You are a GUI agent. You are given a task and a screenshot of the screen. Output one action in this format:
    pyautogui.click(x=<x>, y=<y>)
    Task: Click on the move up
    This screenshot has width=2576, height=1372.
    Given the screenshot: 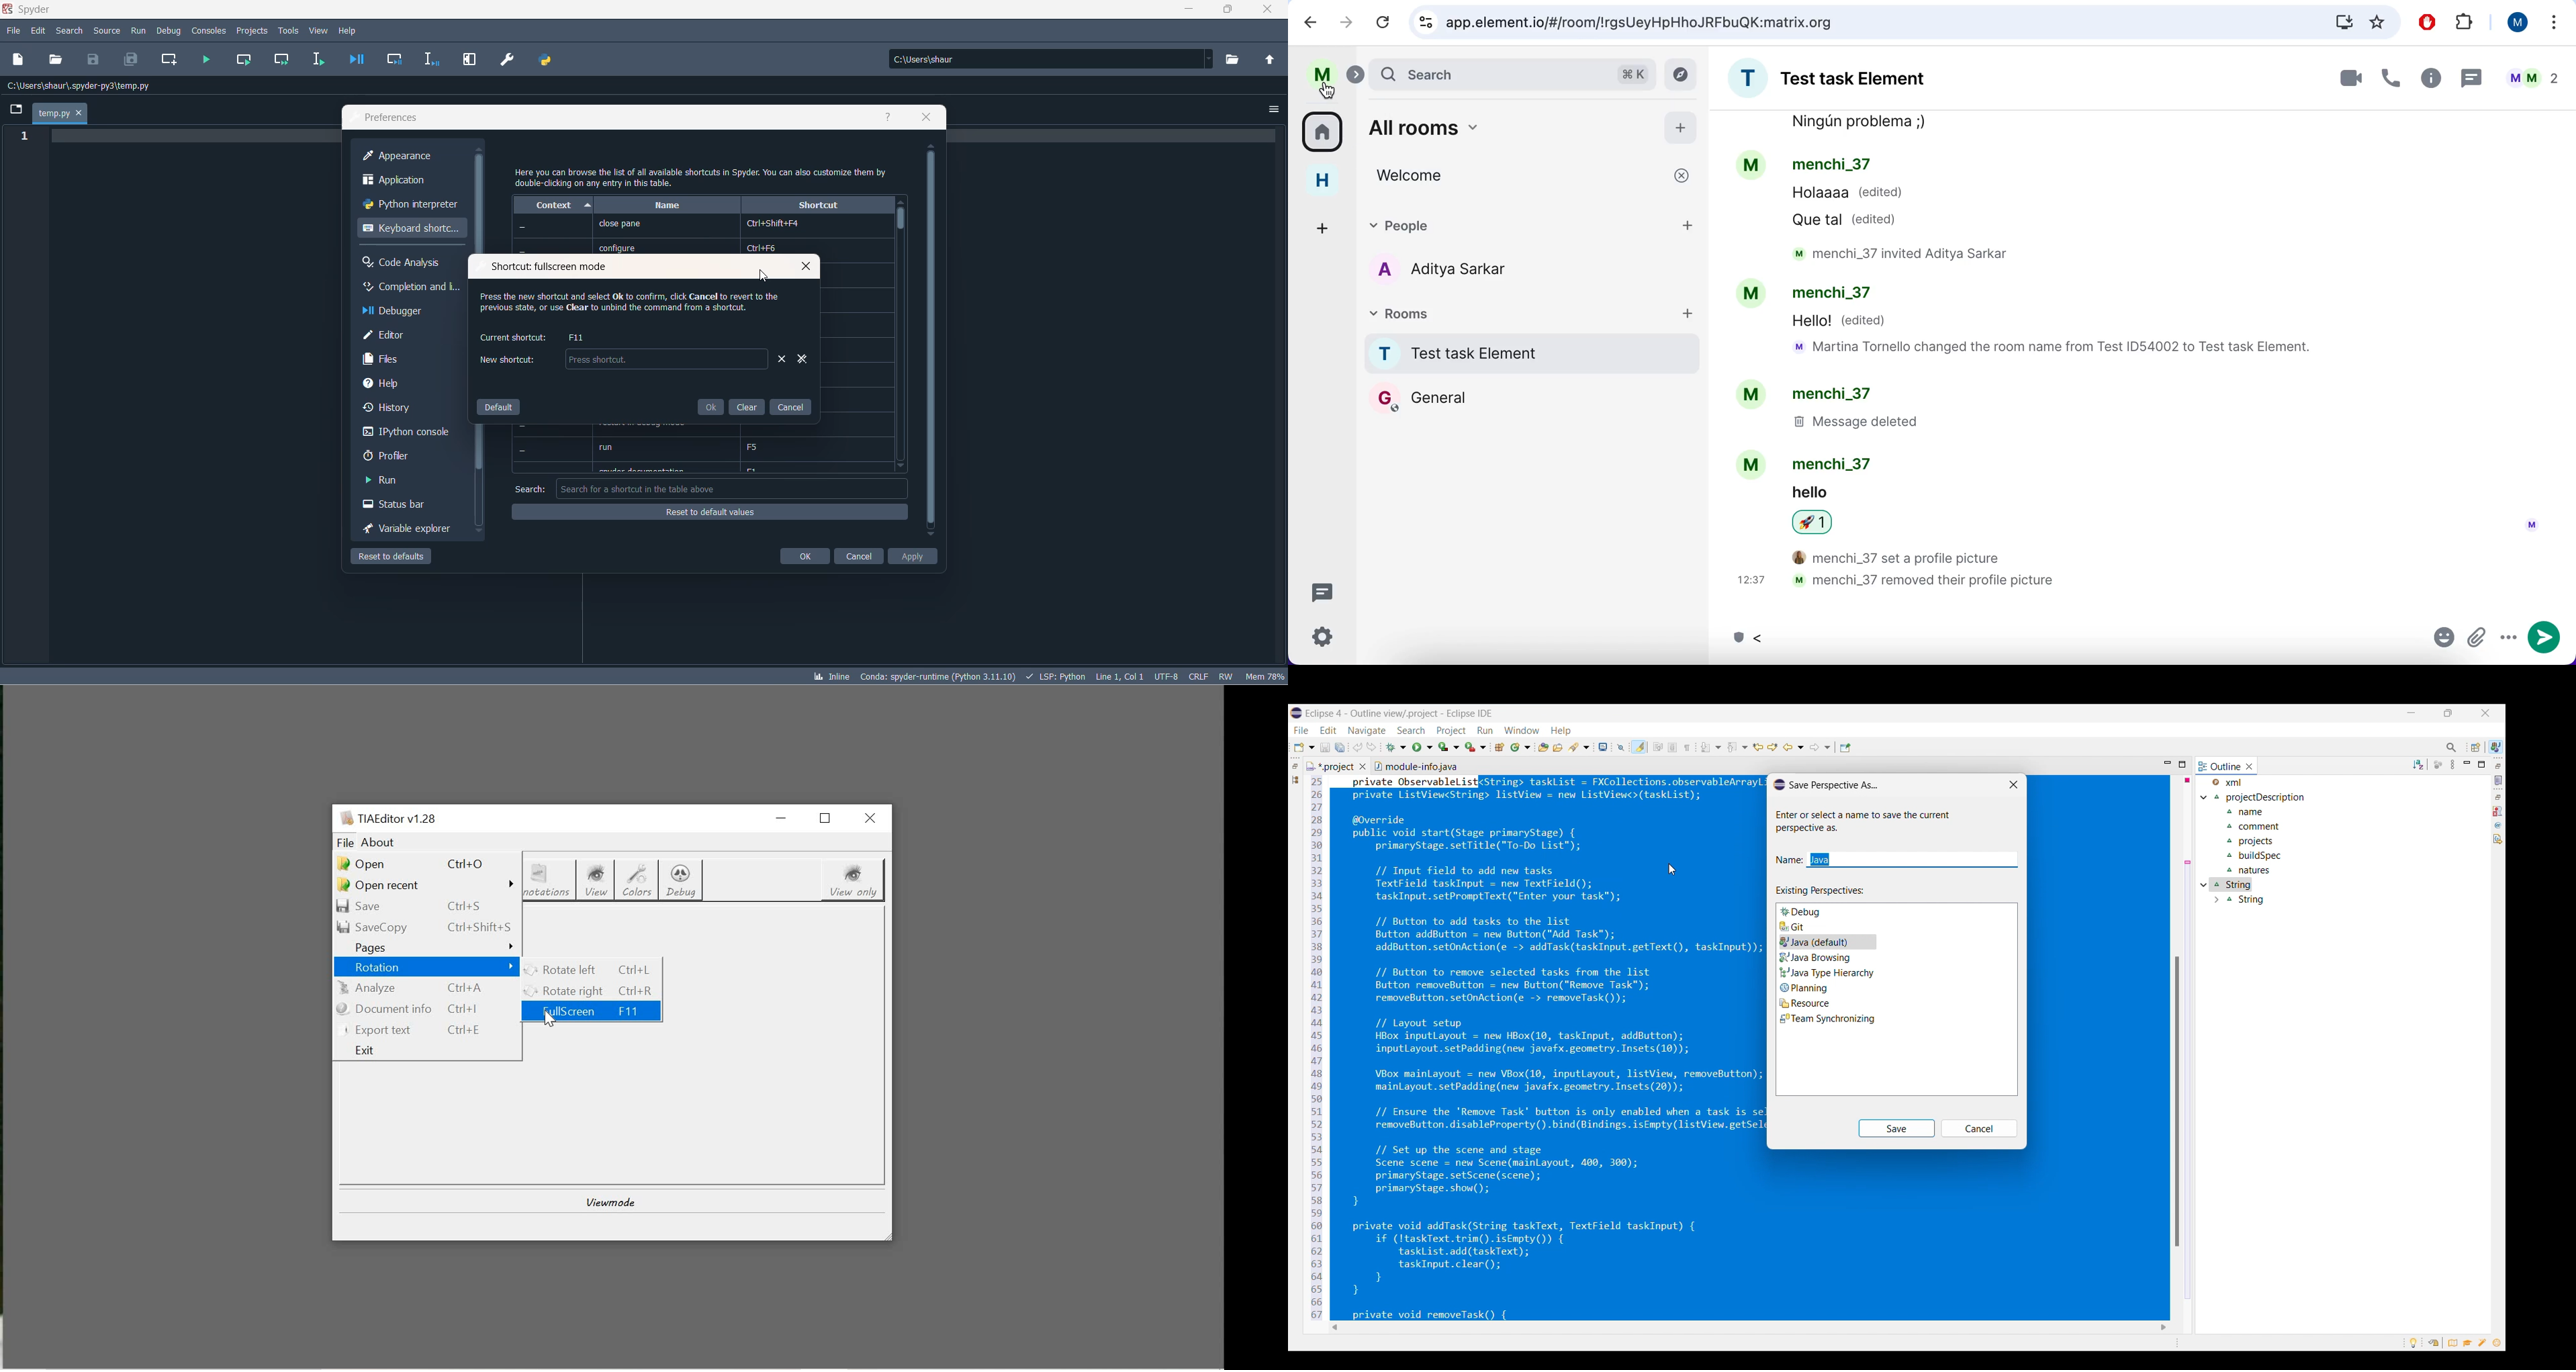 What is the action you would take?
    pyautogui.click(x=901, y=202)
    